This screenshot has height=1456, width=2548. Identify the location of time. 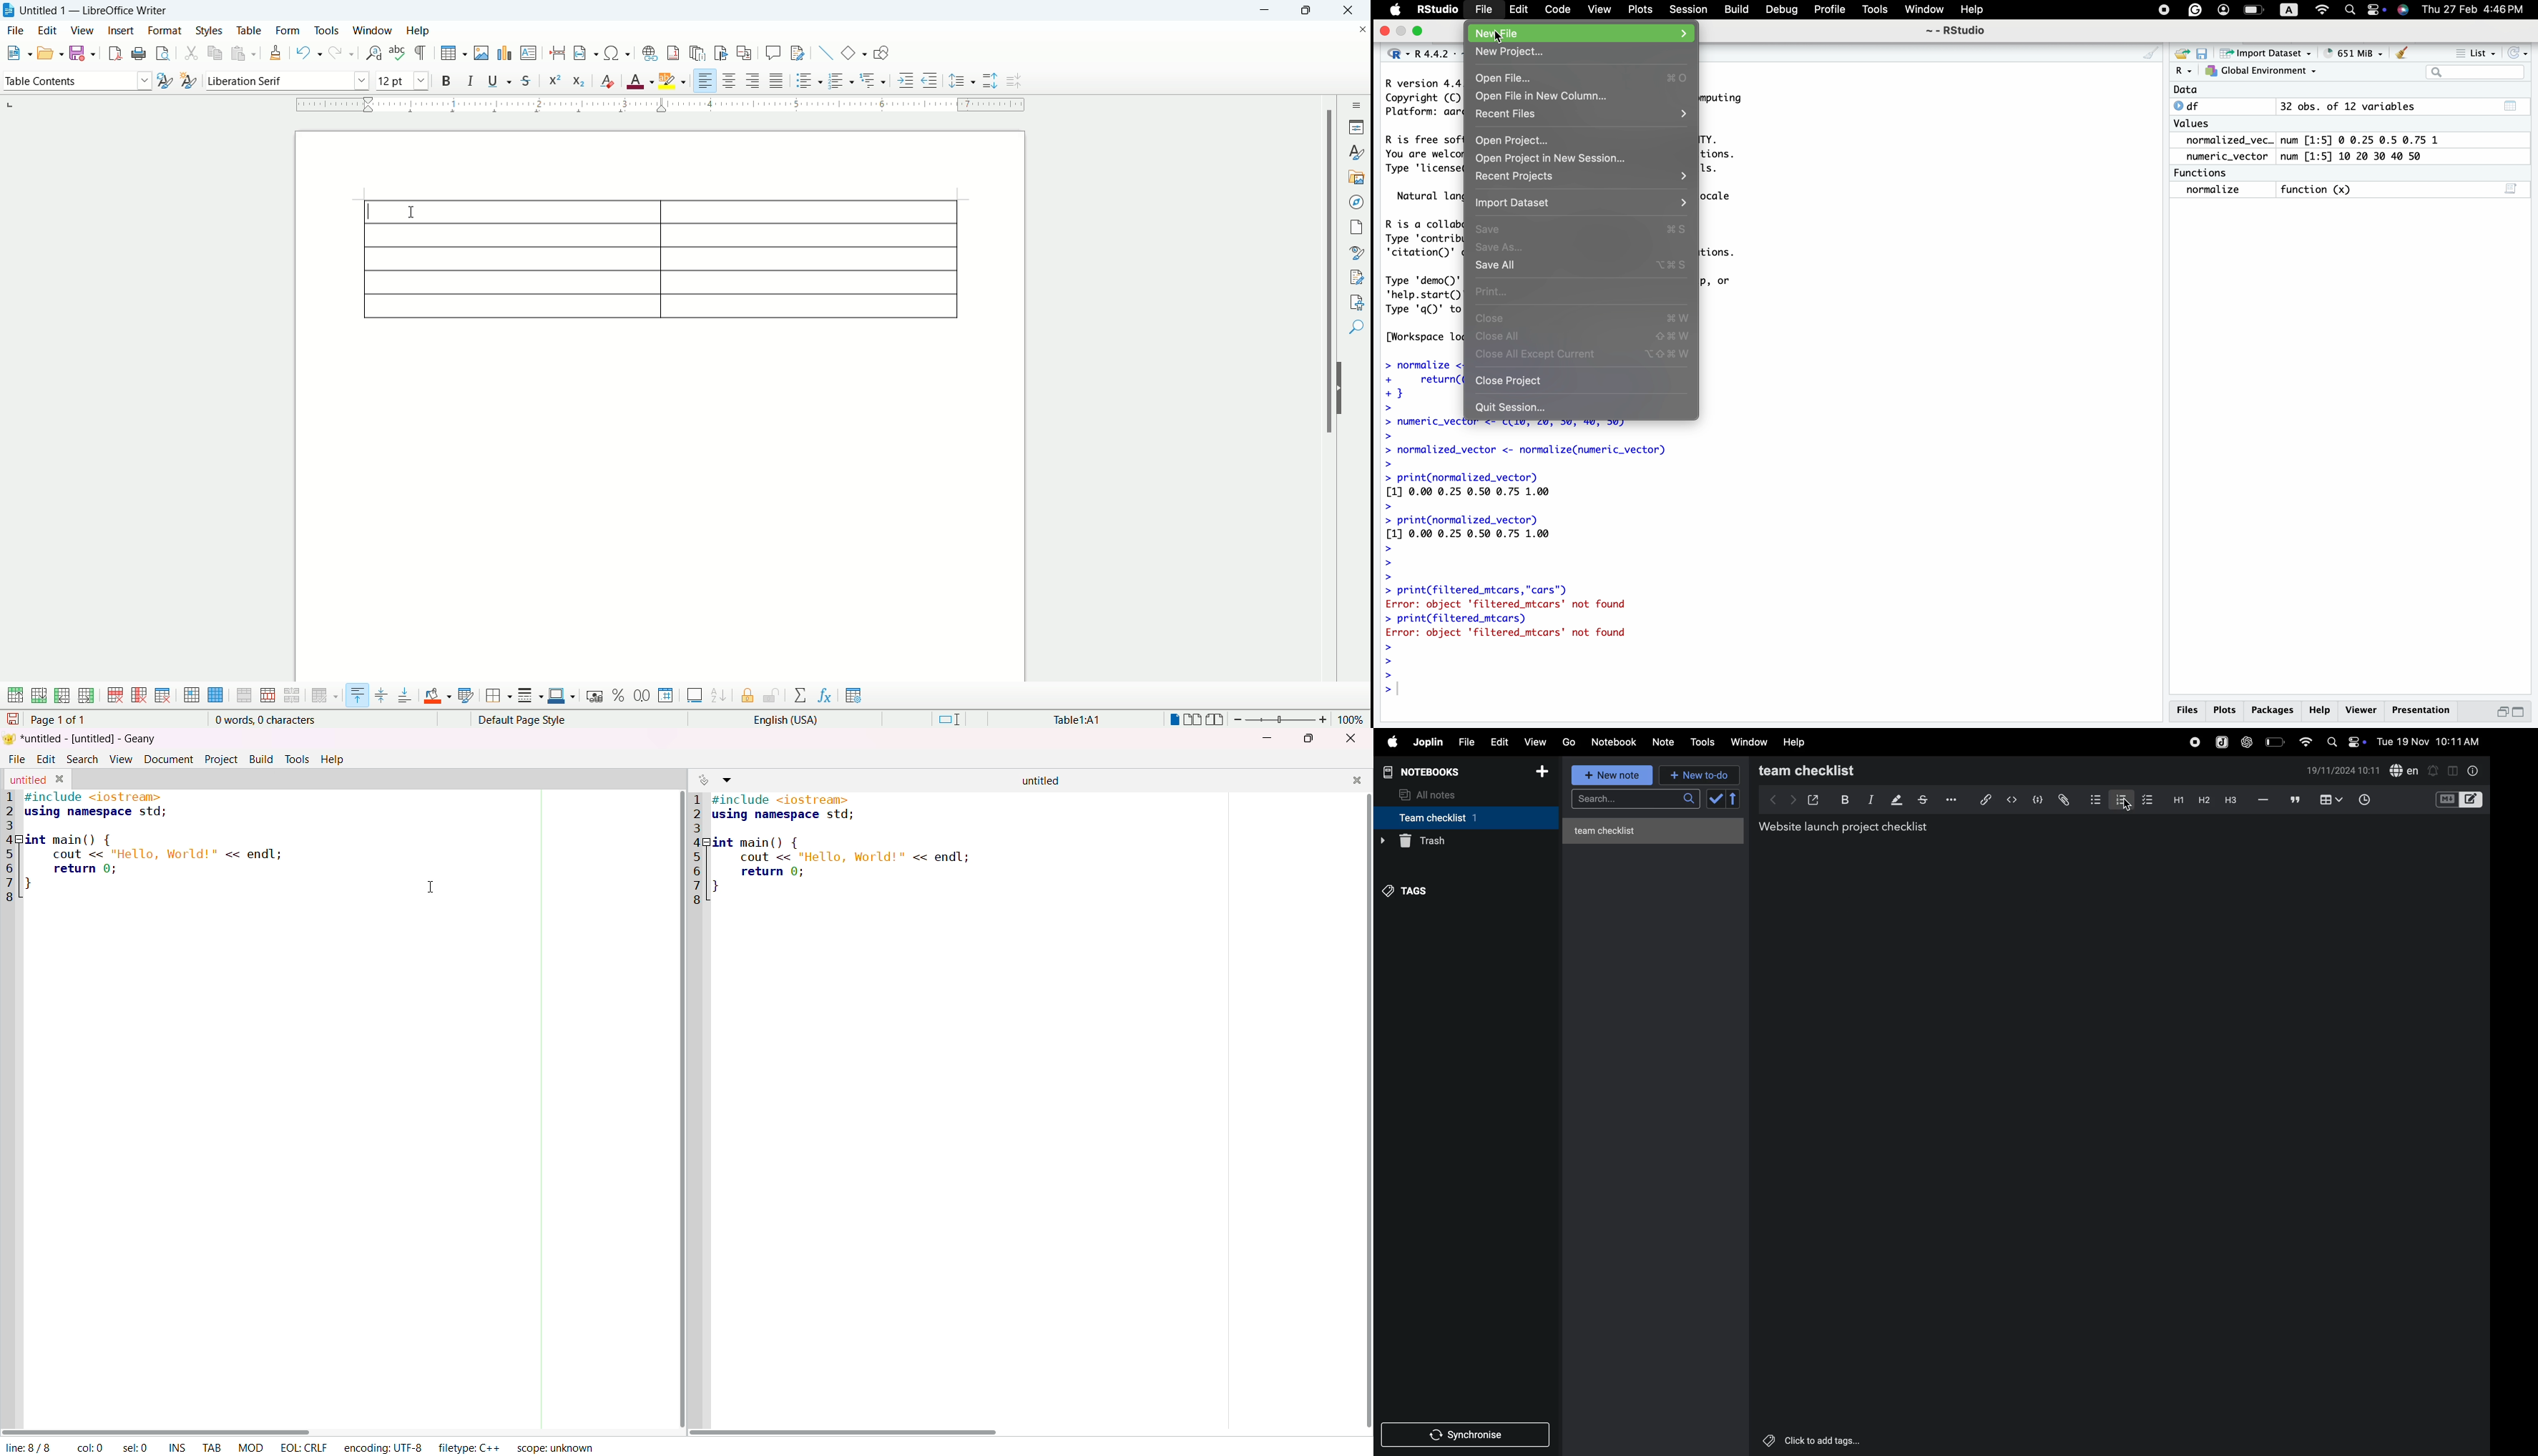
(2366, 798).